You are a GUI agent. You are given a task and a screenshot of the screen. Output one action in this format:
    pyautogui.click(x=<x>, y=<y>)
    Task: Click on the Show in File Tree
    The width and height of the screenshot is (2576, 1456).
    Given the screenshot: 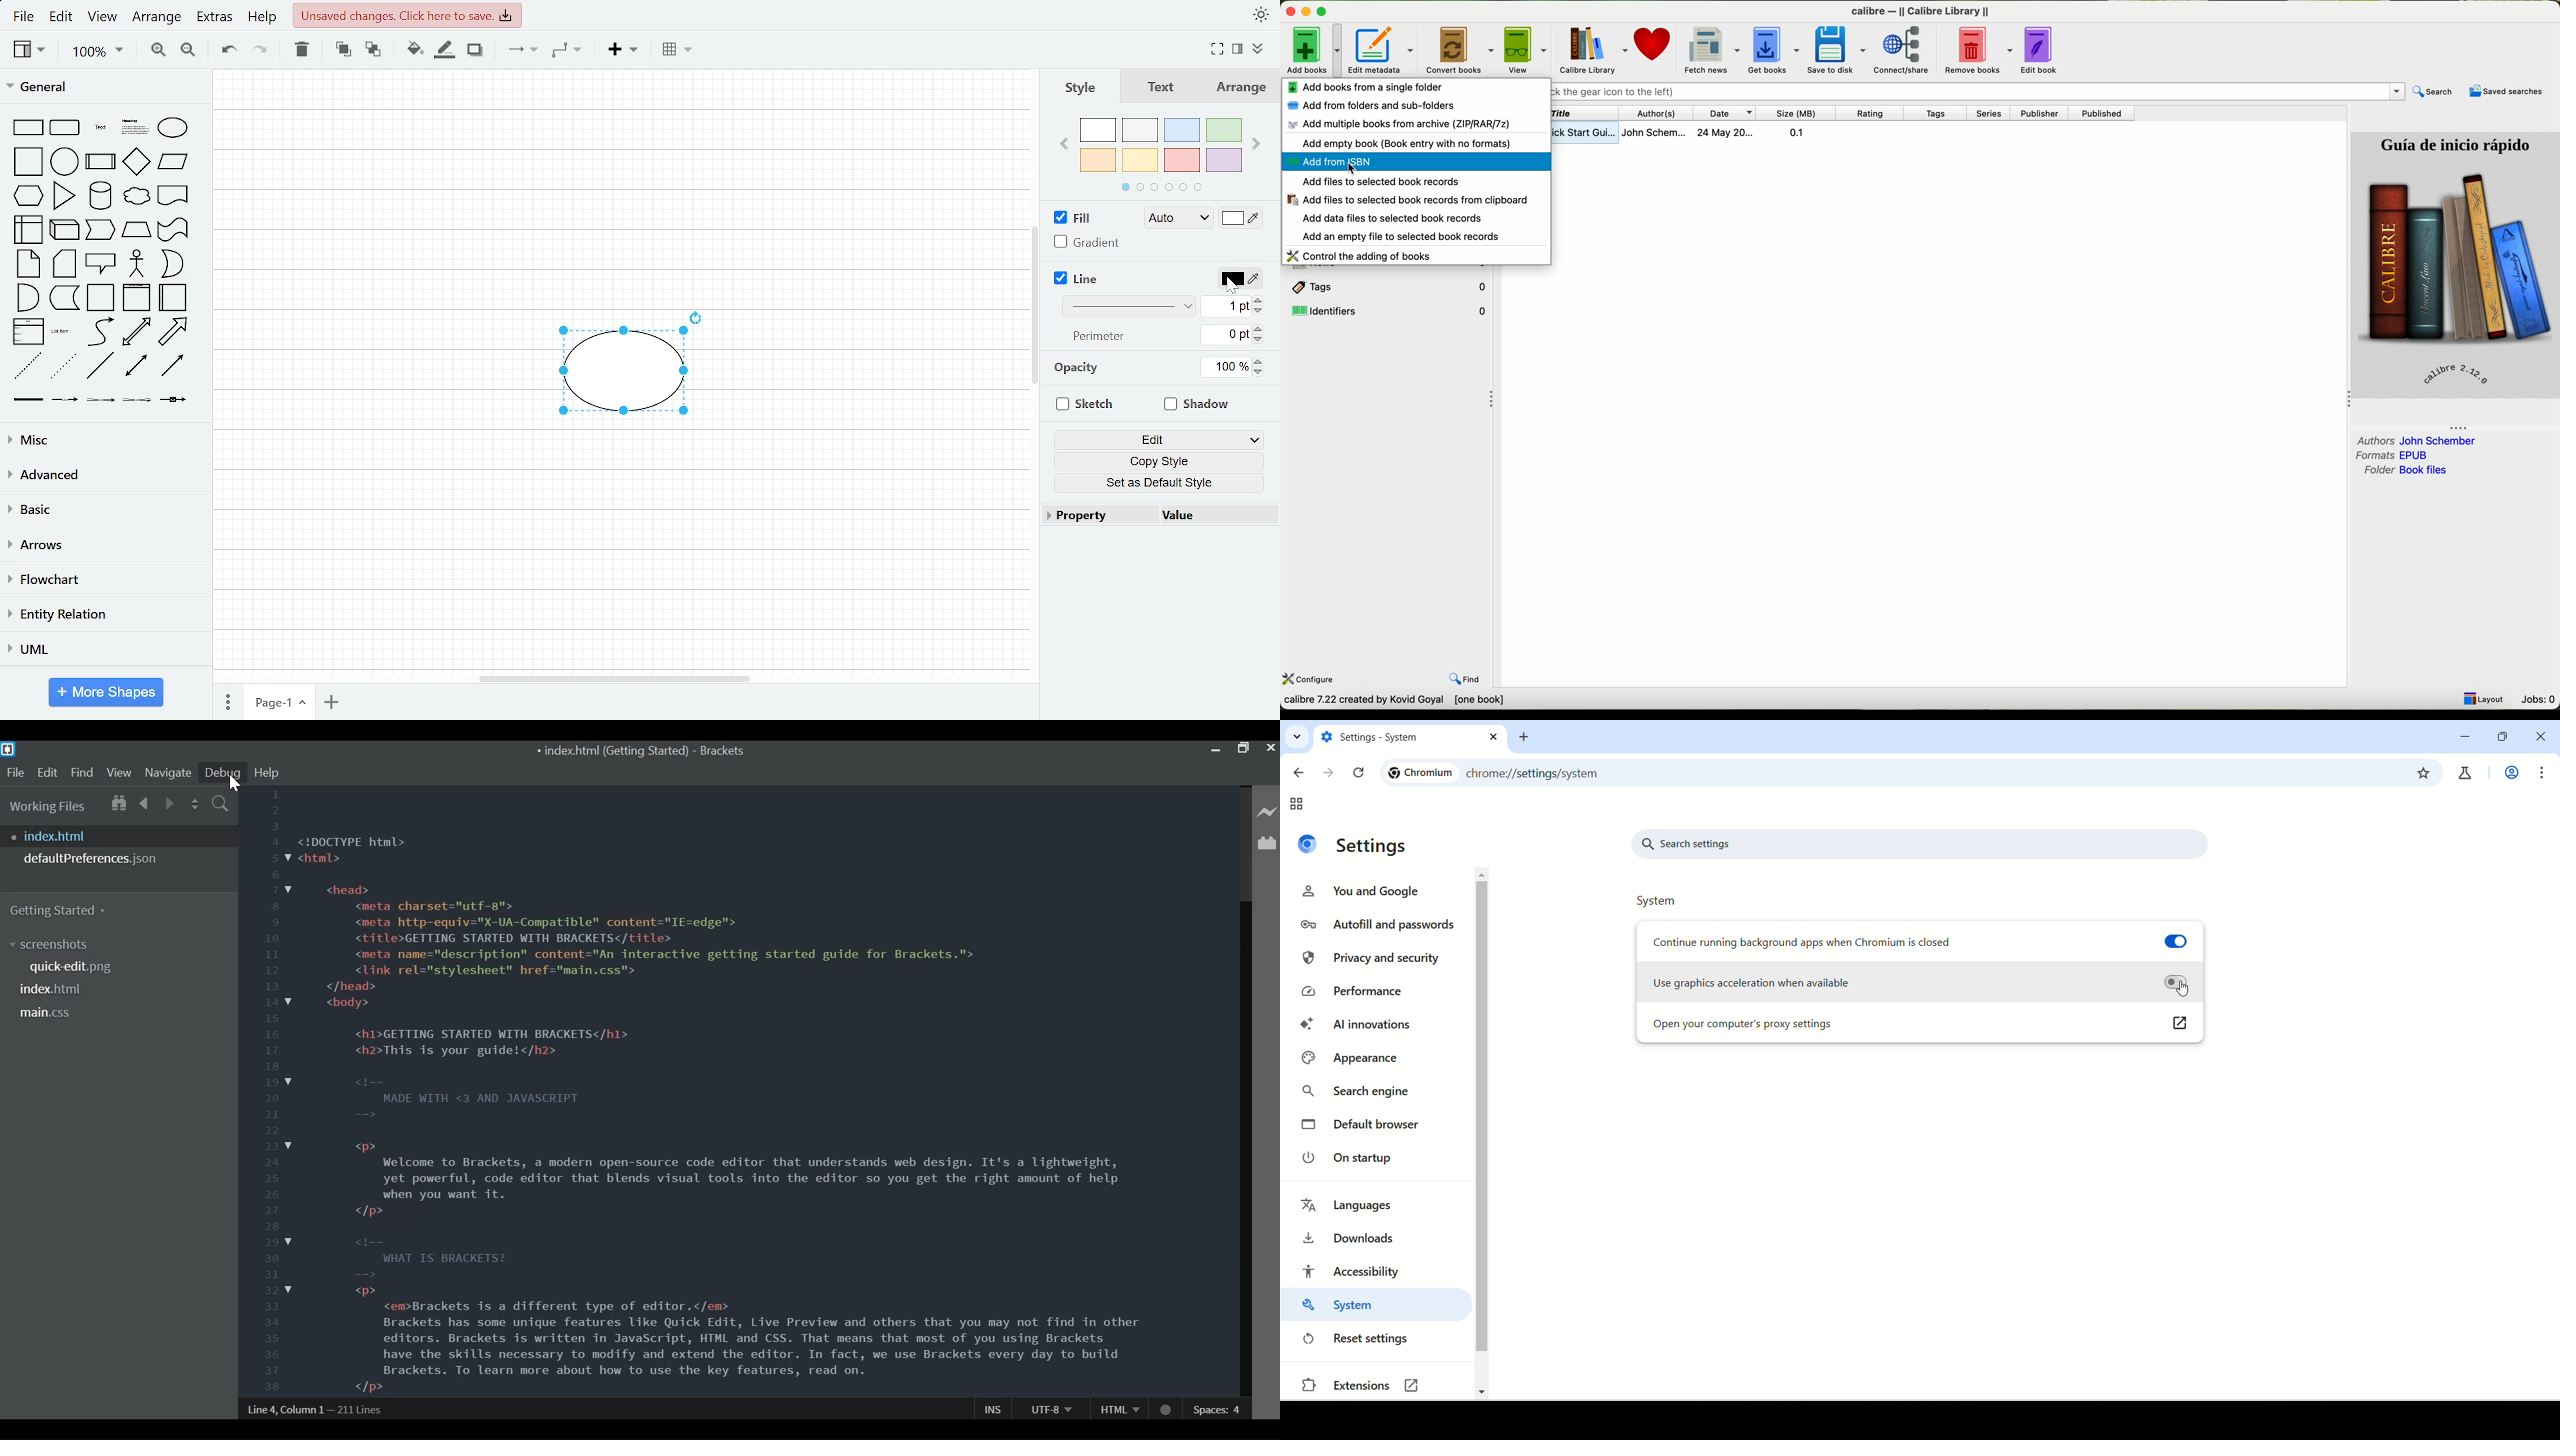 What is the action you would take?
    pyautogui.click(x=117, y=801)
    